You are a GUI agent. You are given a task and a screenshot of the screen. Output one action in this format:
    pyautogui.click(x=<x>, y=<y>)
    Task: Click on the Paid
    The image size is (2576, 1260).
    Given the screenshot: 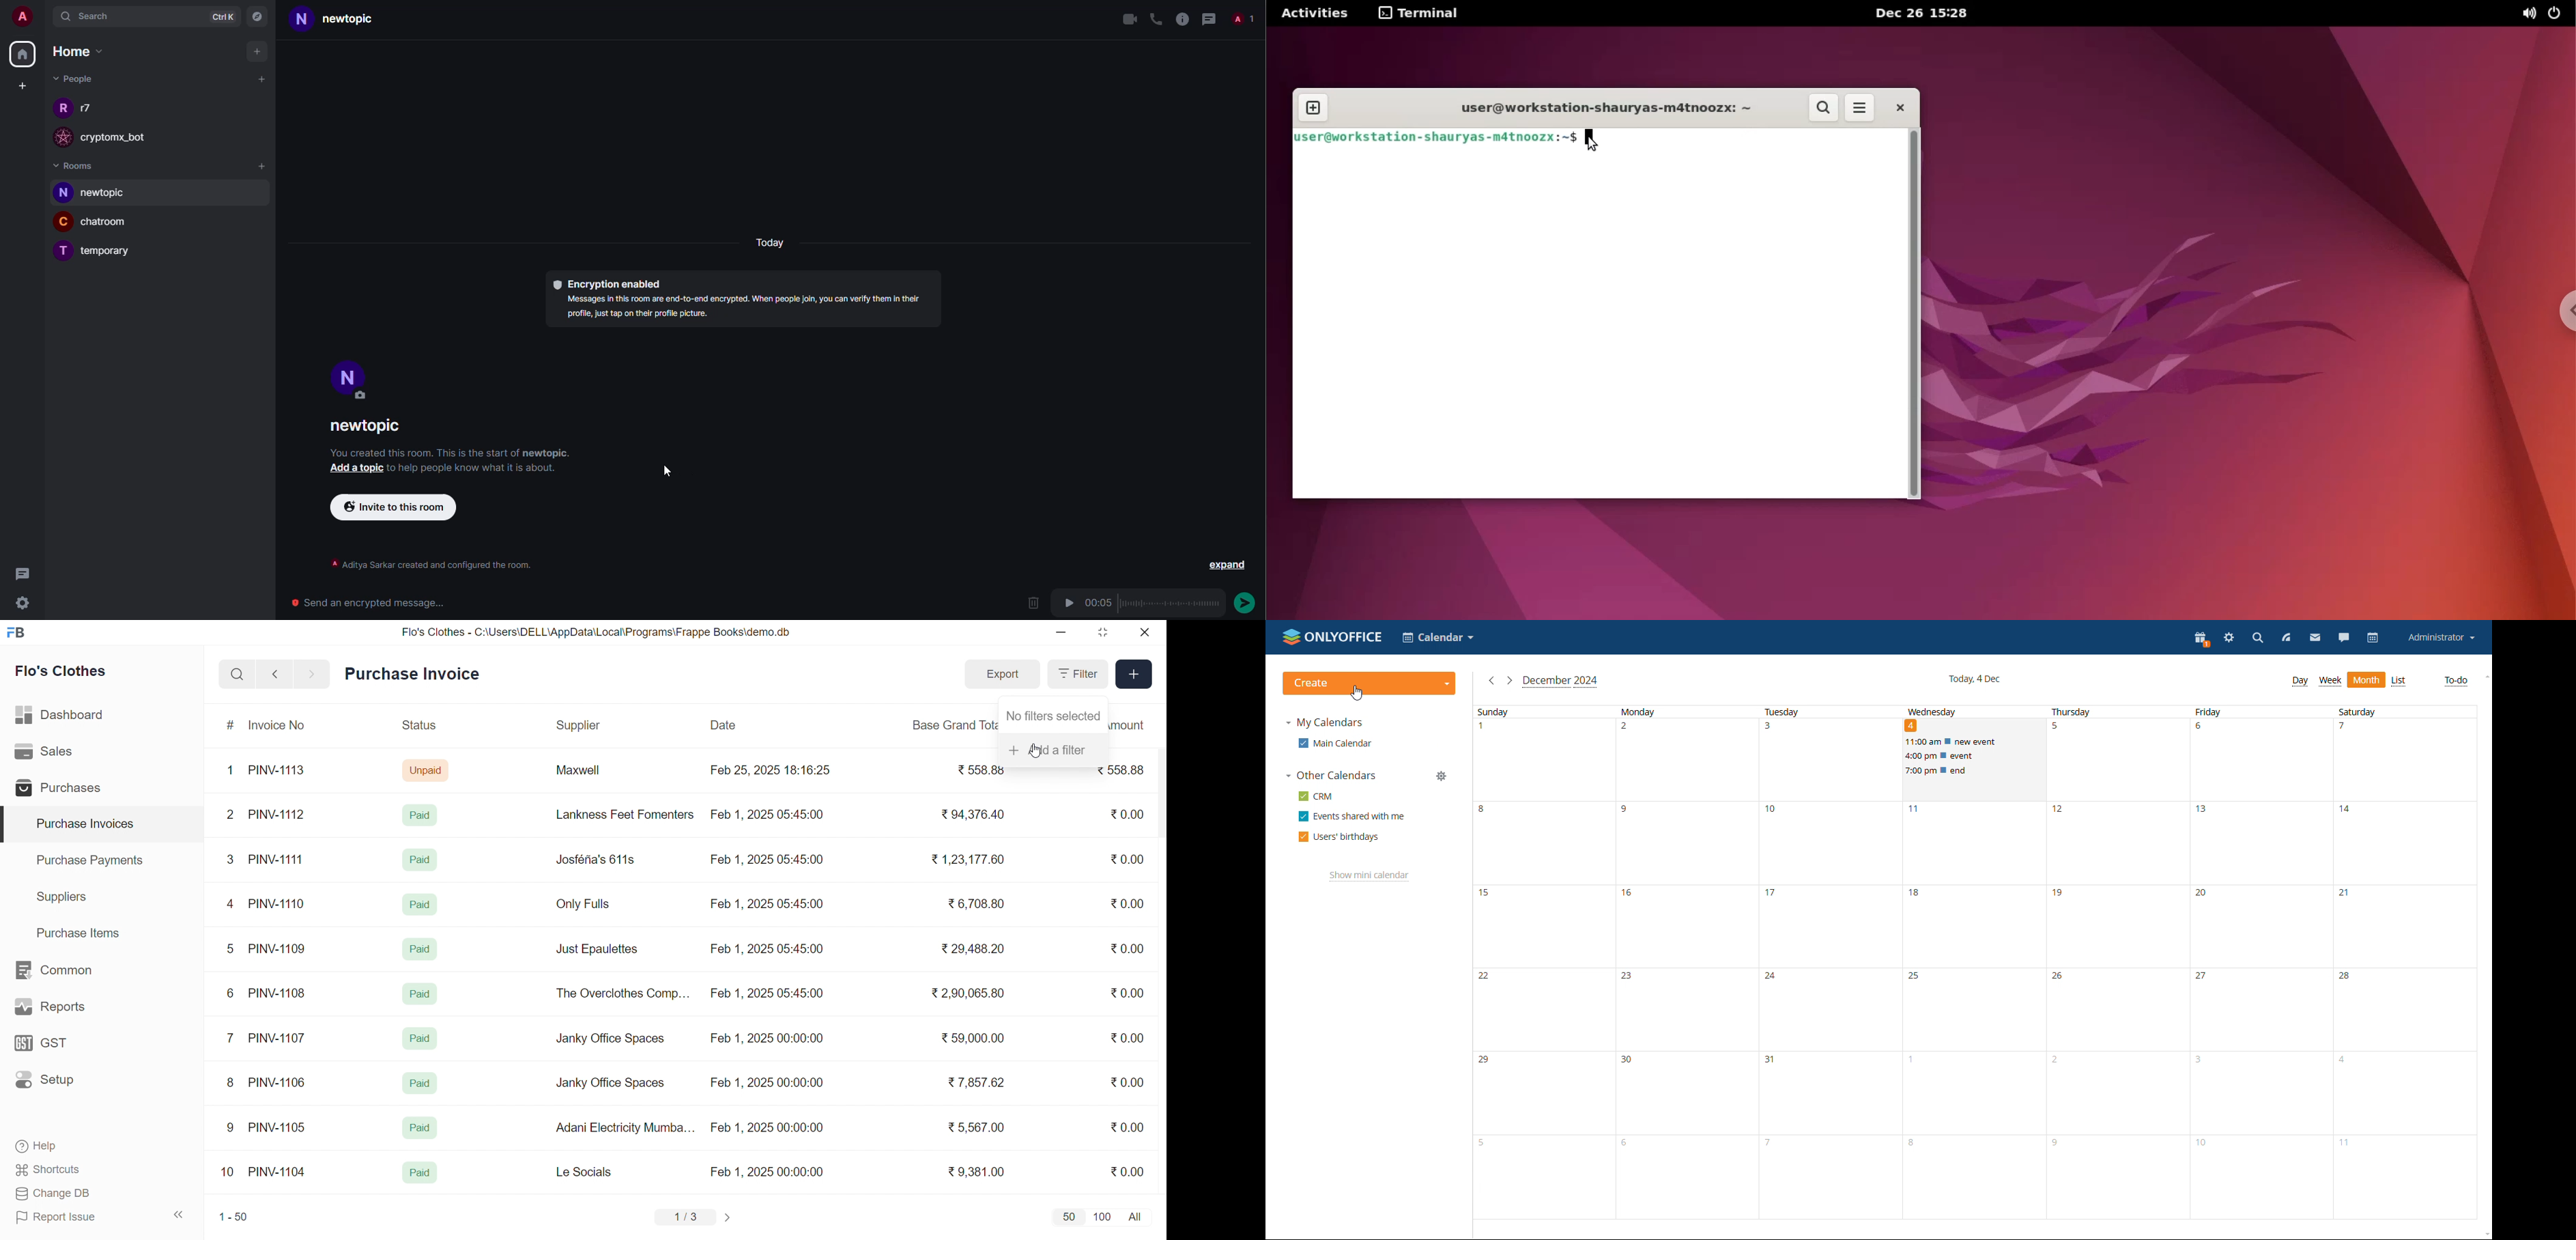 What is the action you would take?
    pyautogui.click(x=420, y=994)
    